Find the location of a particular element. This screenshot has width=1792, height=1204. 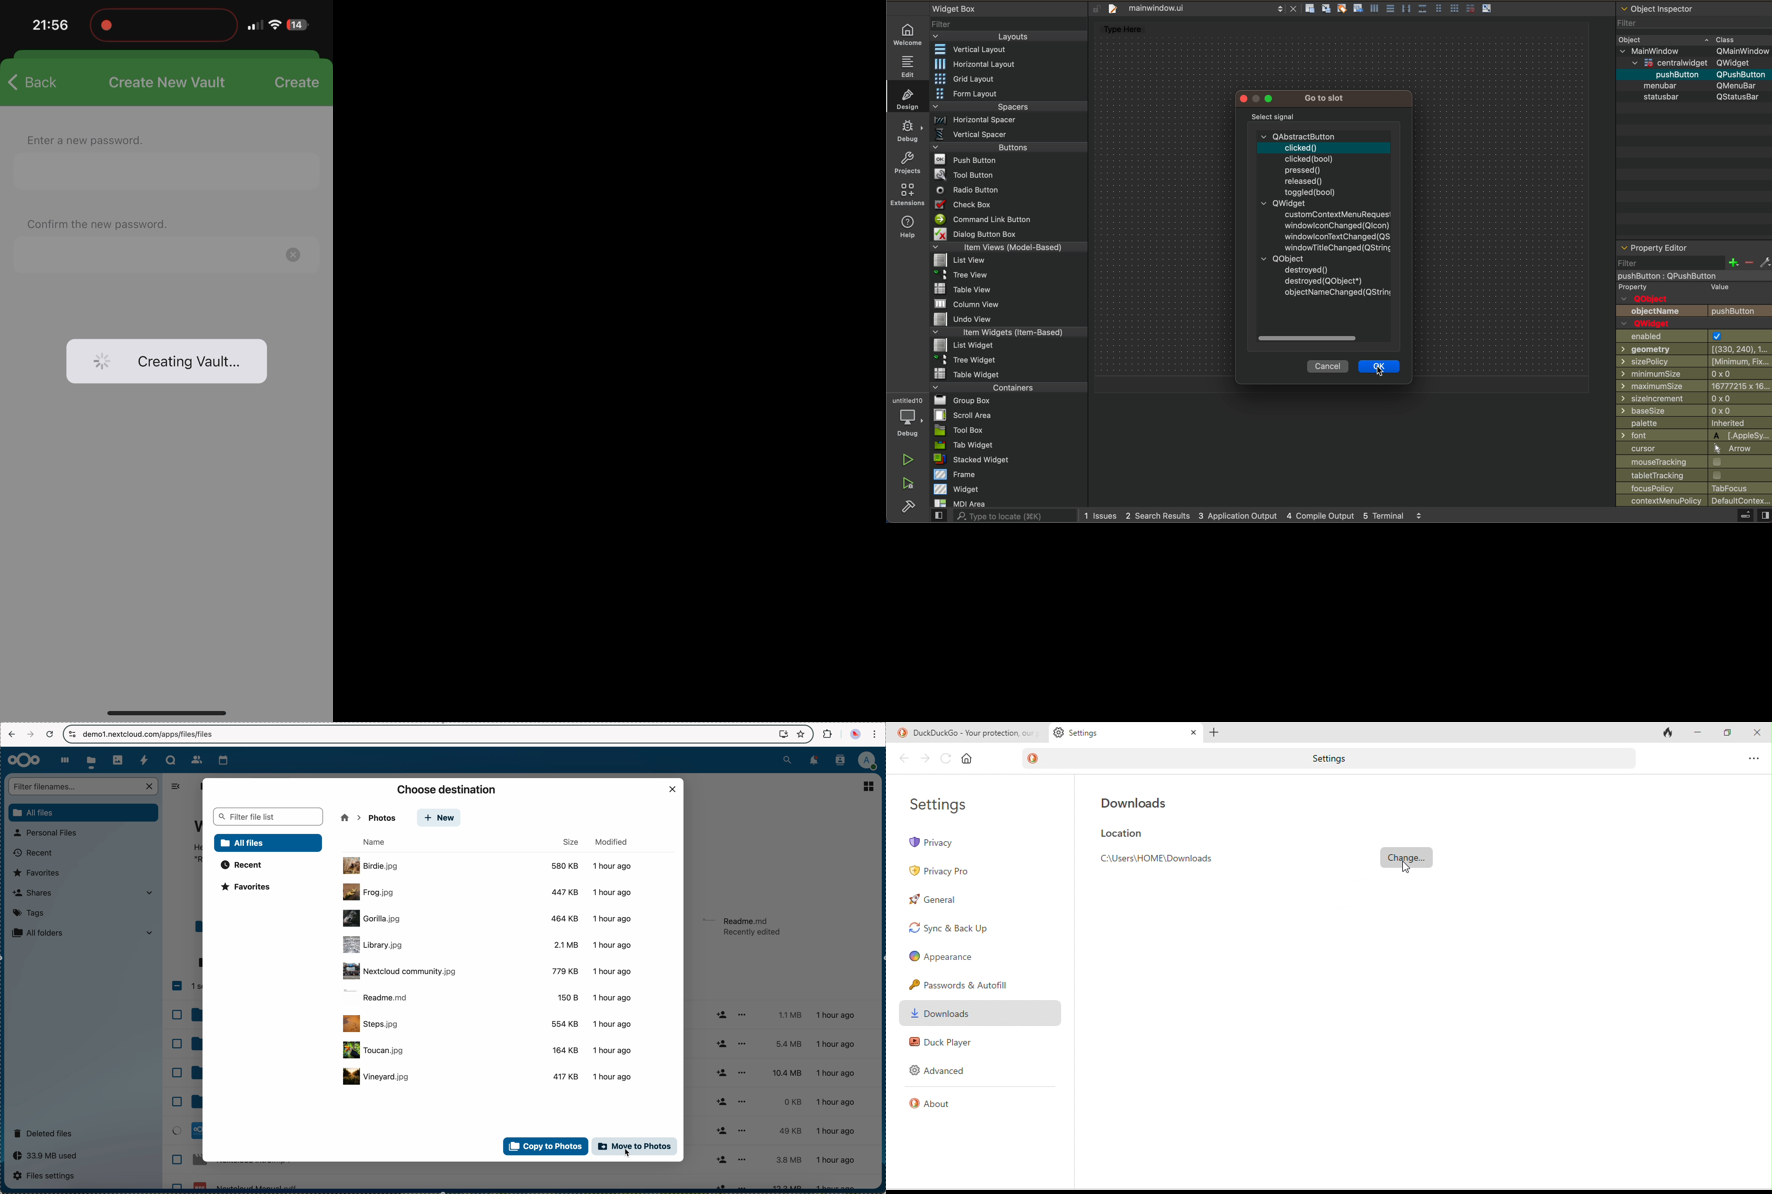

close is located at coordinates (1296, 9).